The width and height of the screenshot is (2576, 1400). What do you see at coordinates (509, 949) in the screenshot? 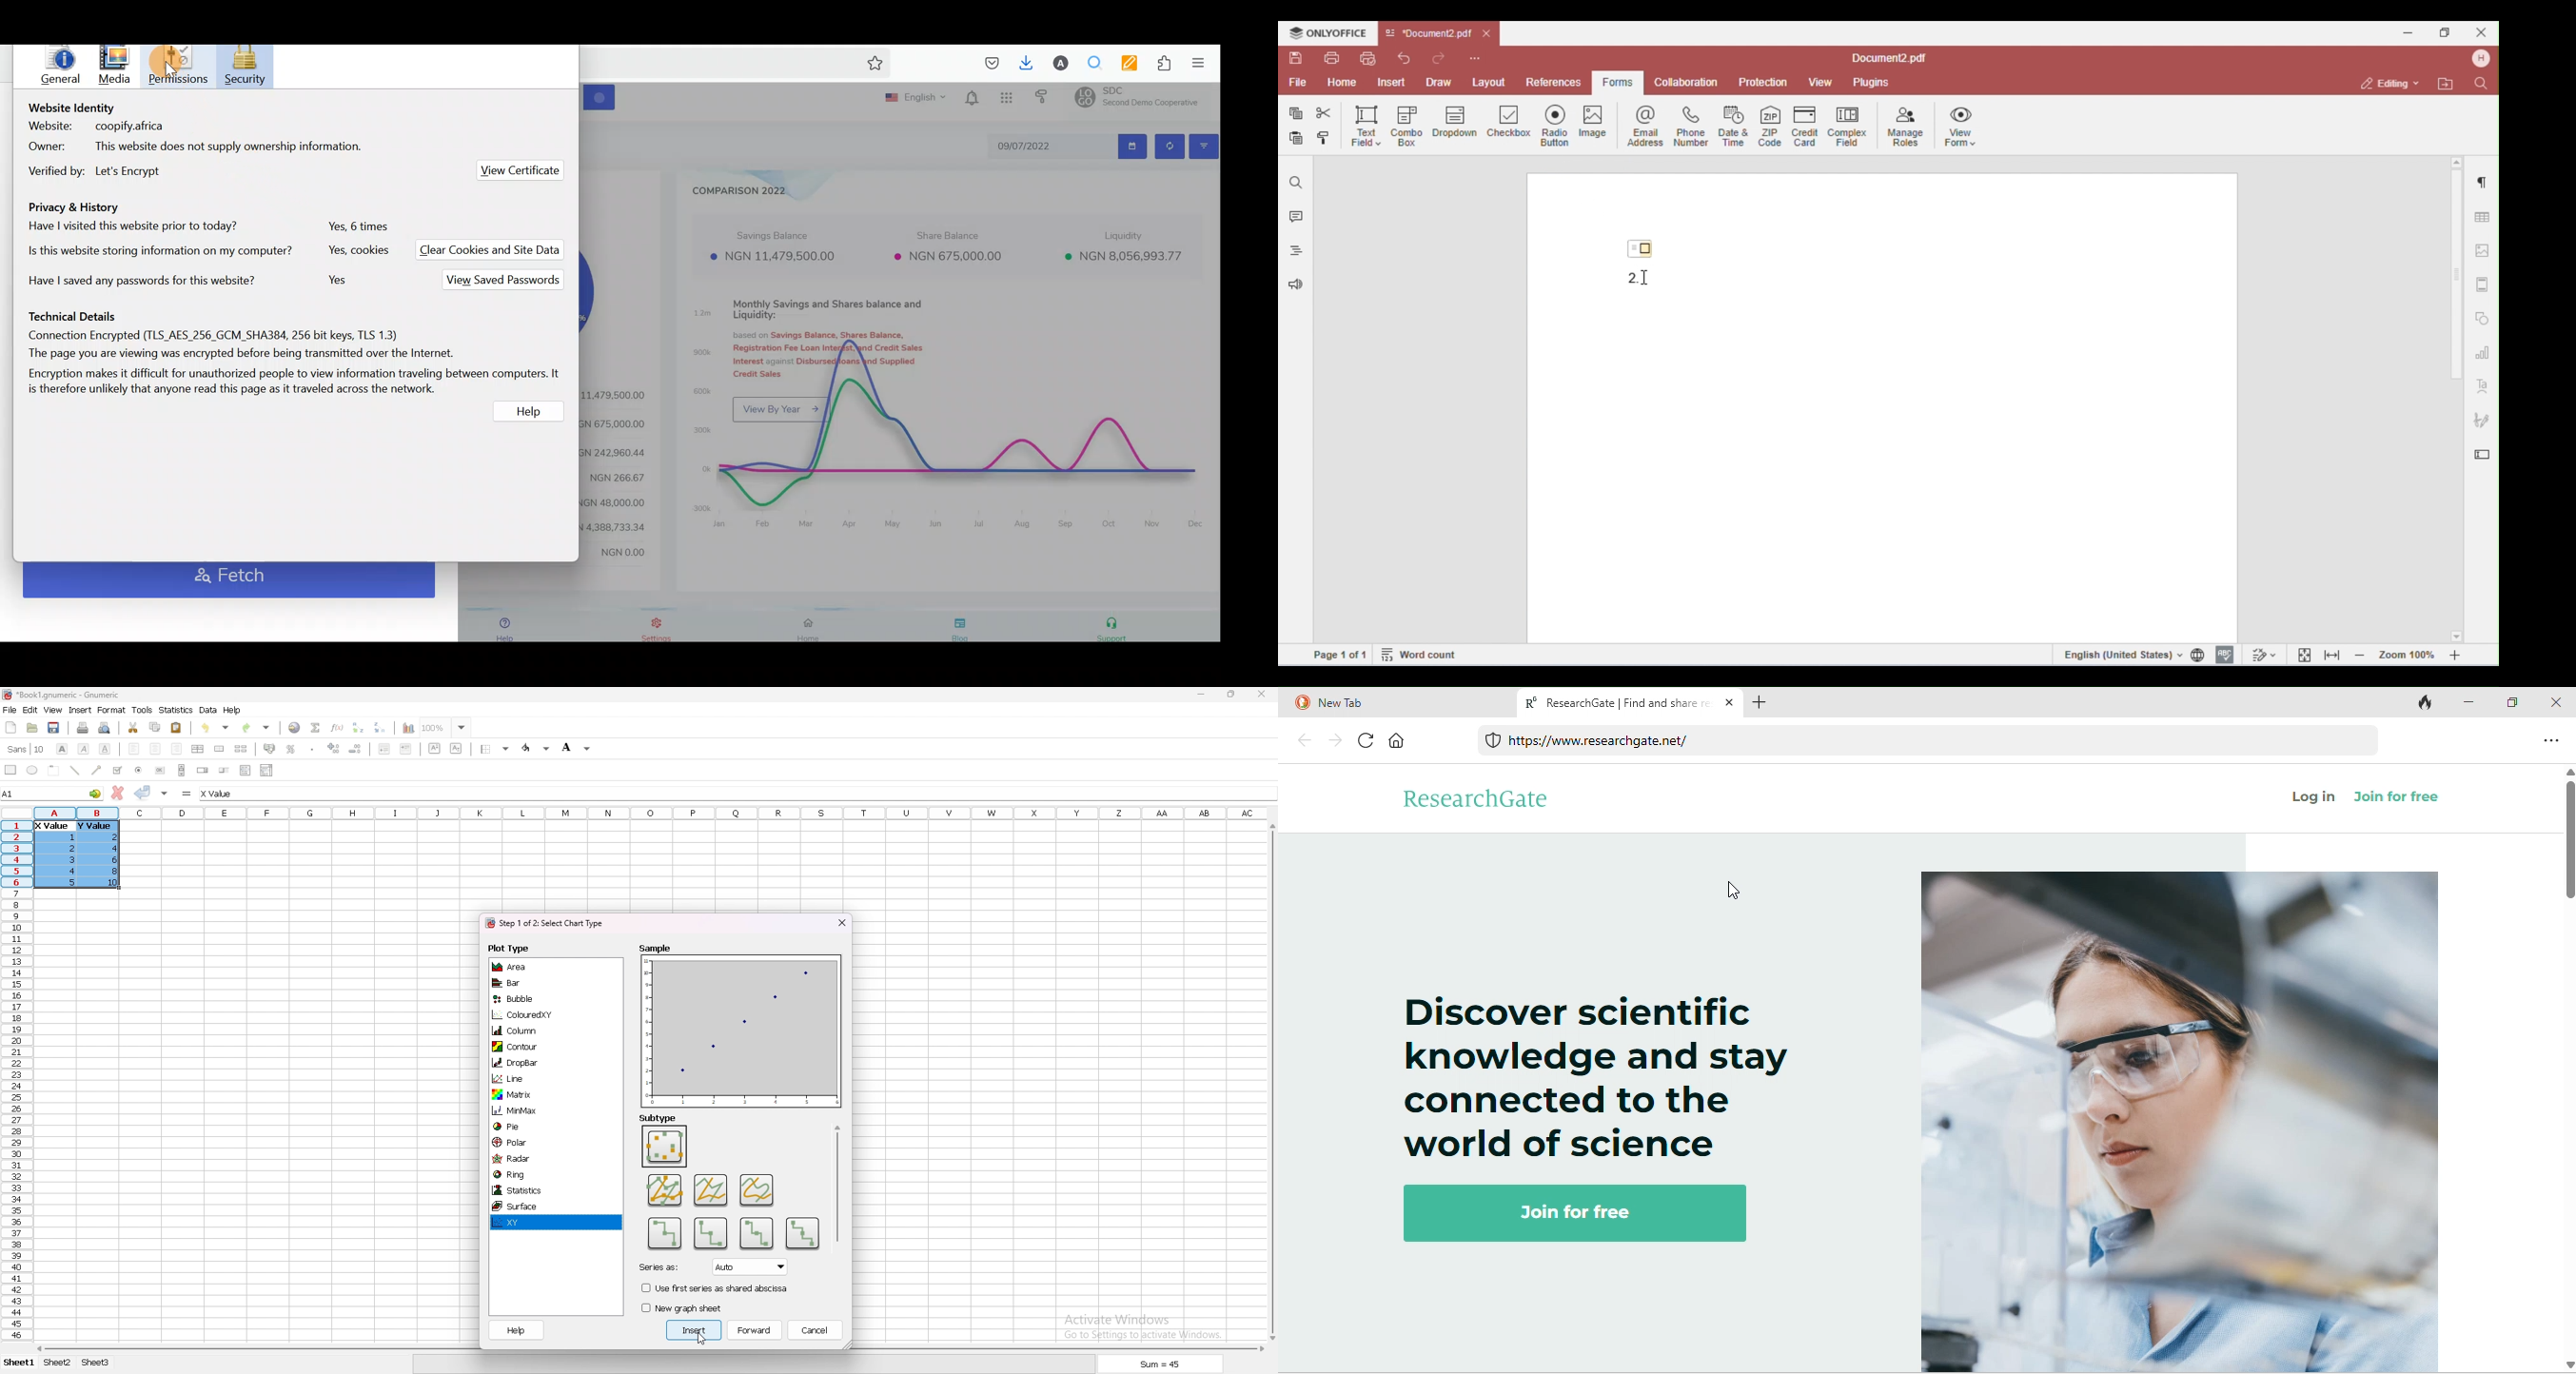
I see `plot type` at bounding box center [509, 949].